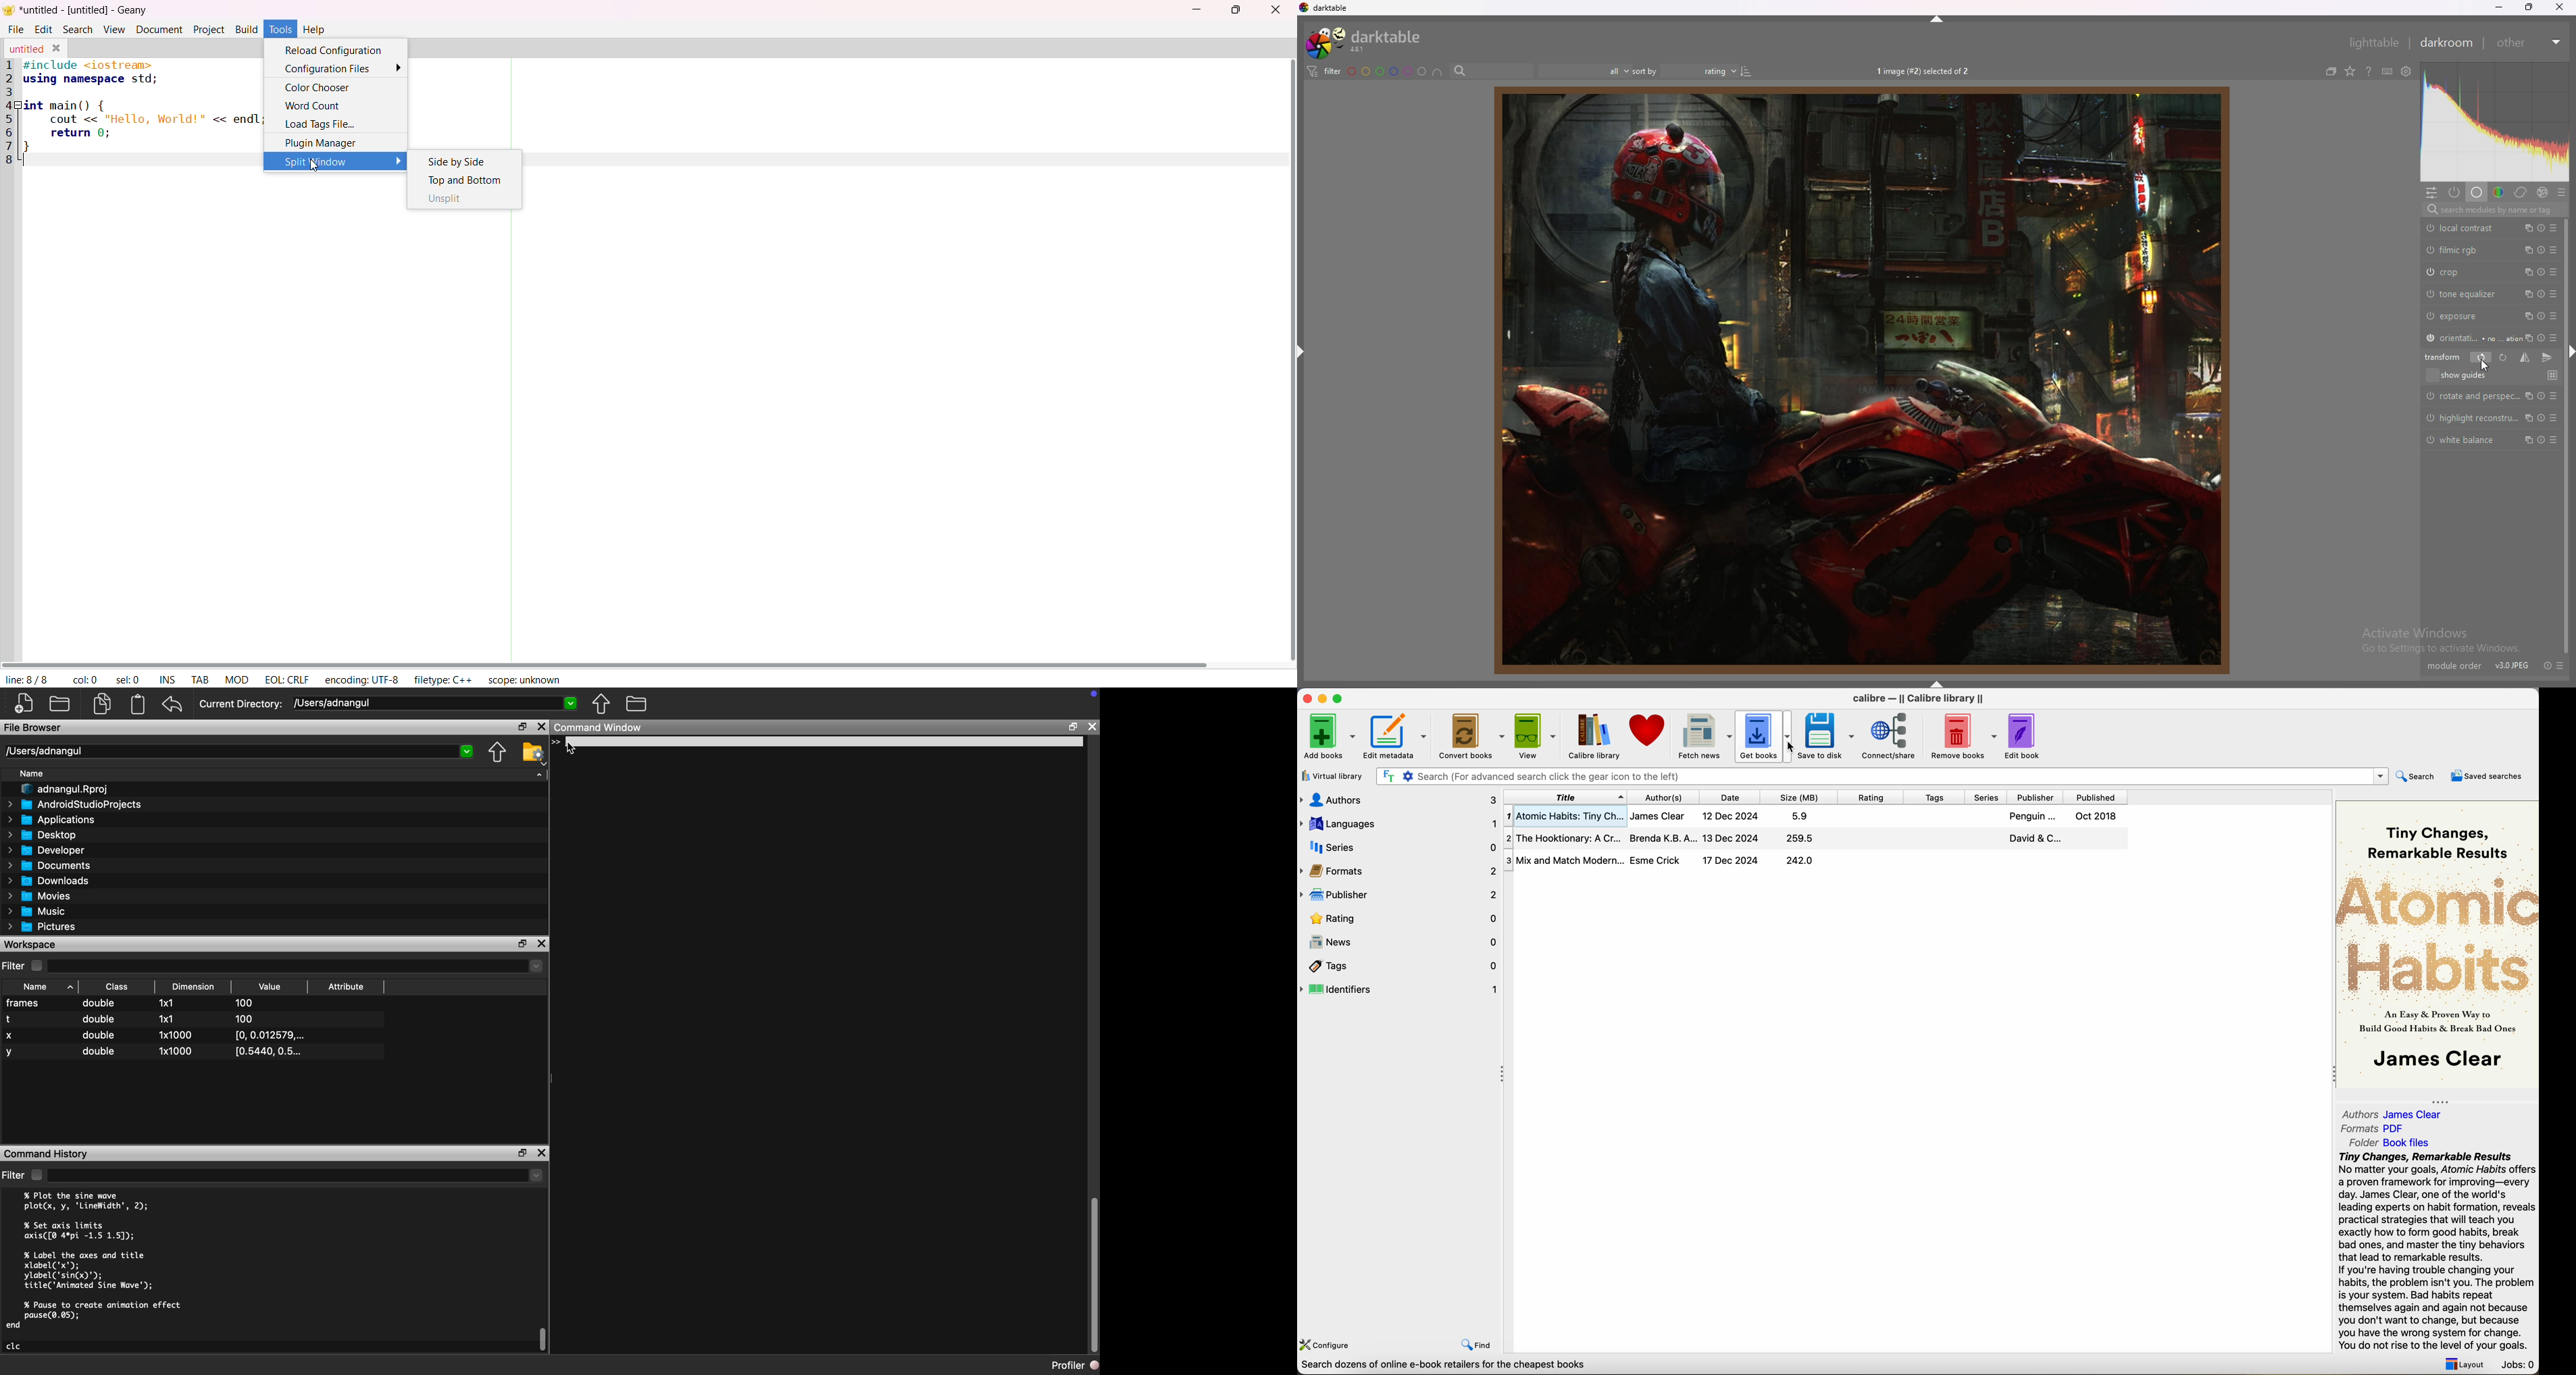 This screenshot has height=1400, width=2576. I want to click on view, so click(1537, 735).